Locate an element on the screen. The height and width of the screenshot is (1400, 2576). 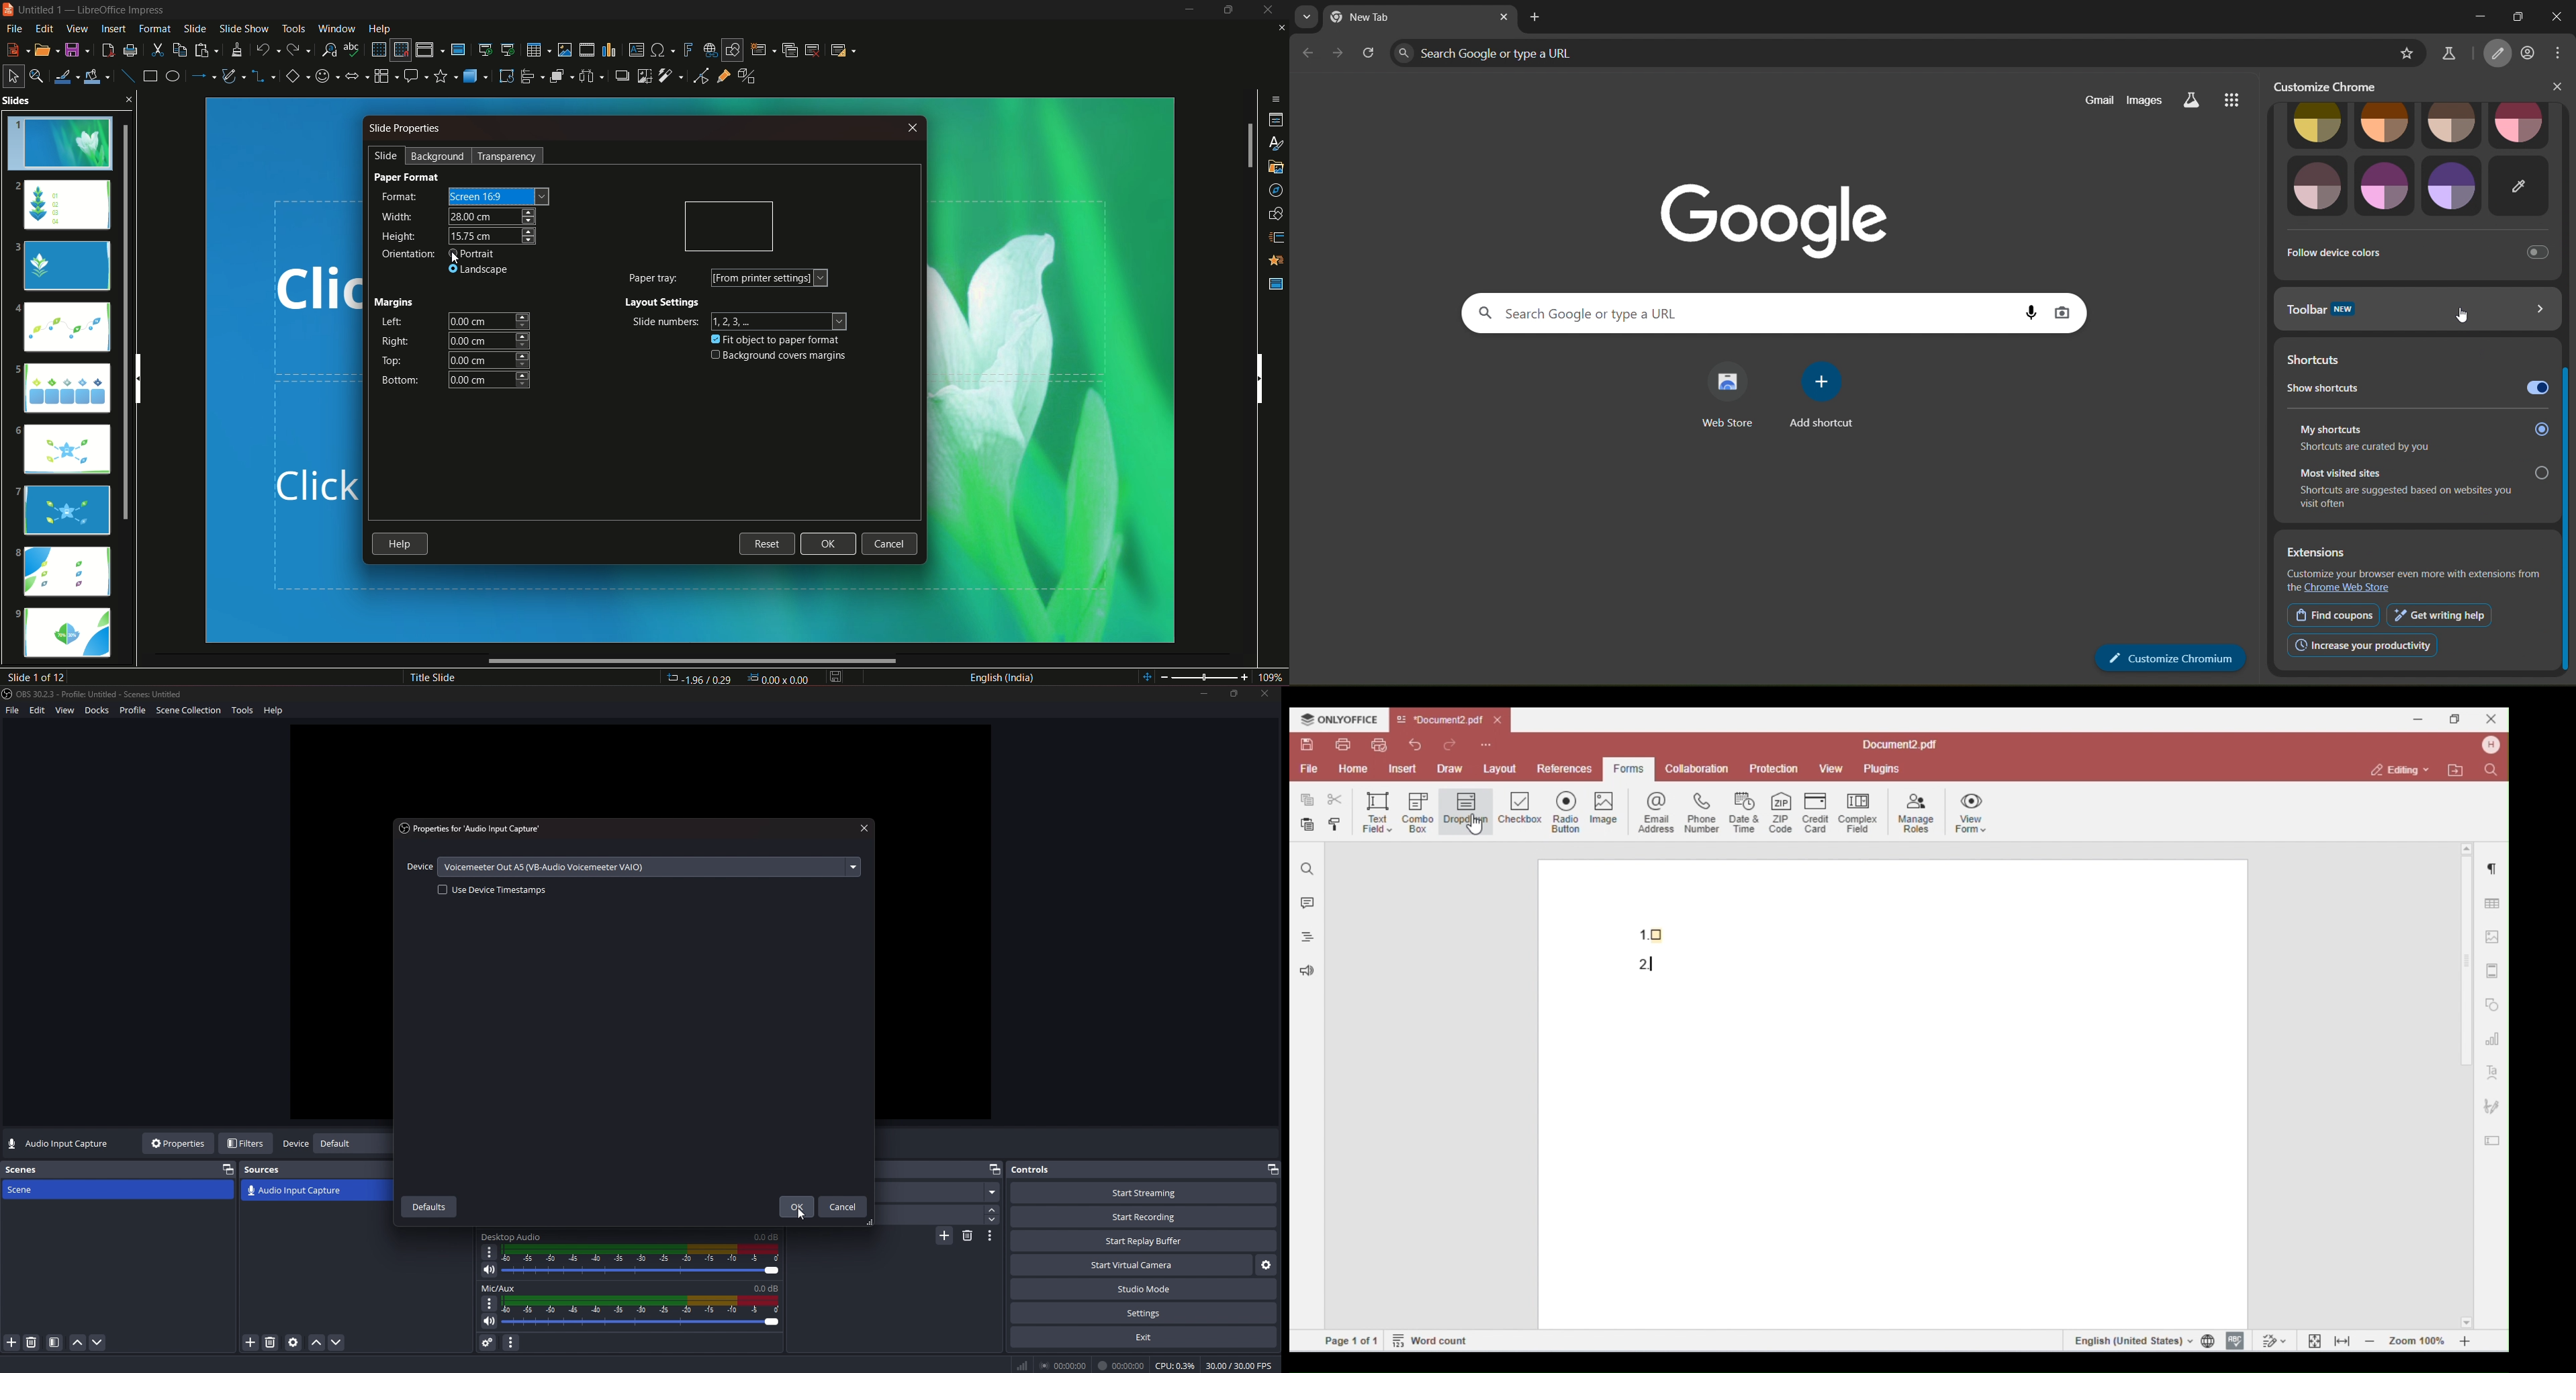
master slide is located at coordinates (460, 49).